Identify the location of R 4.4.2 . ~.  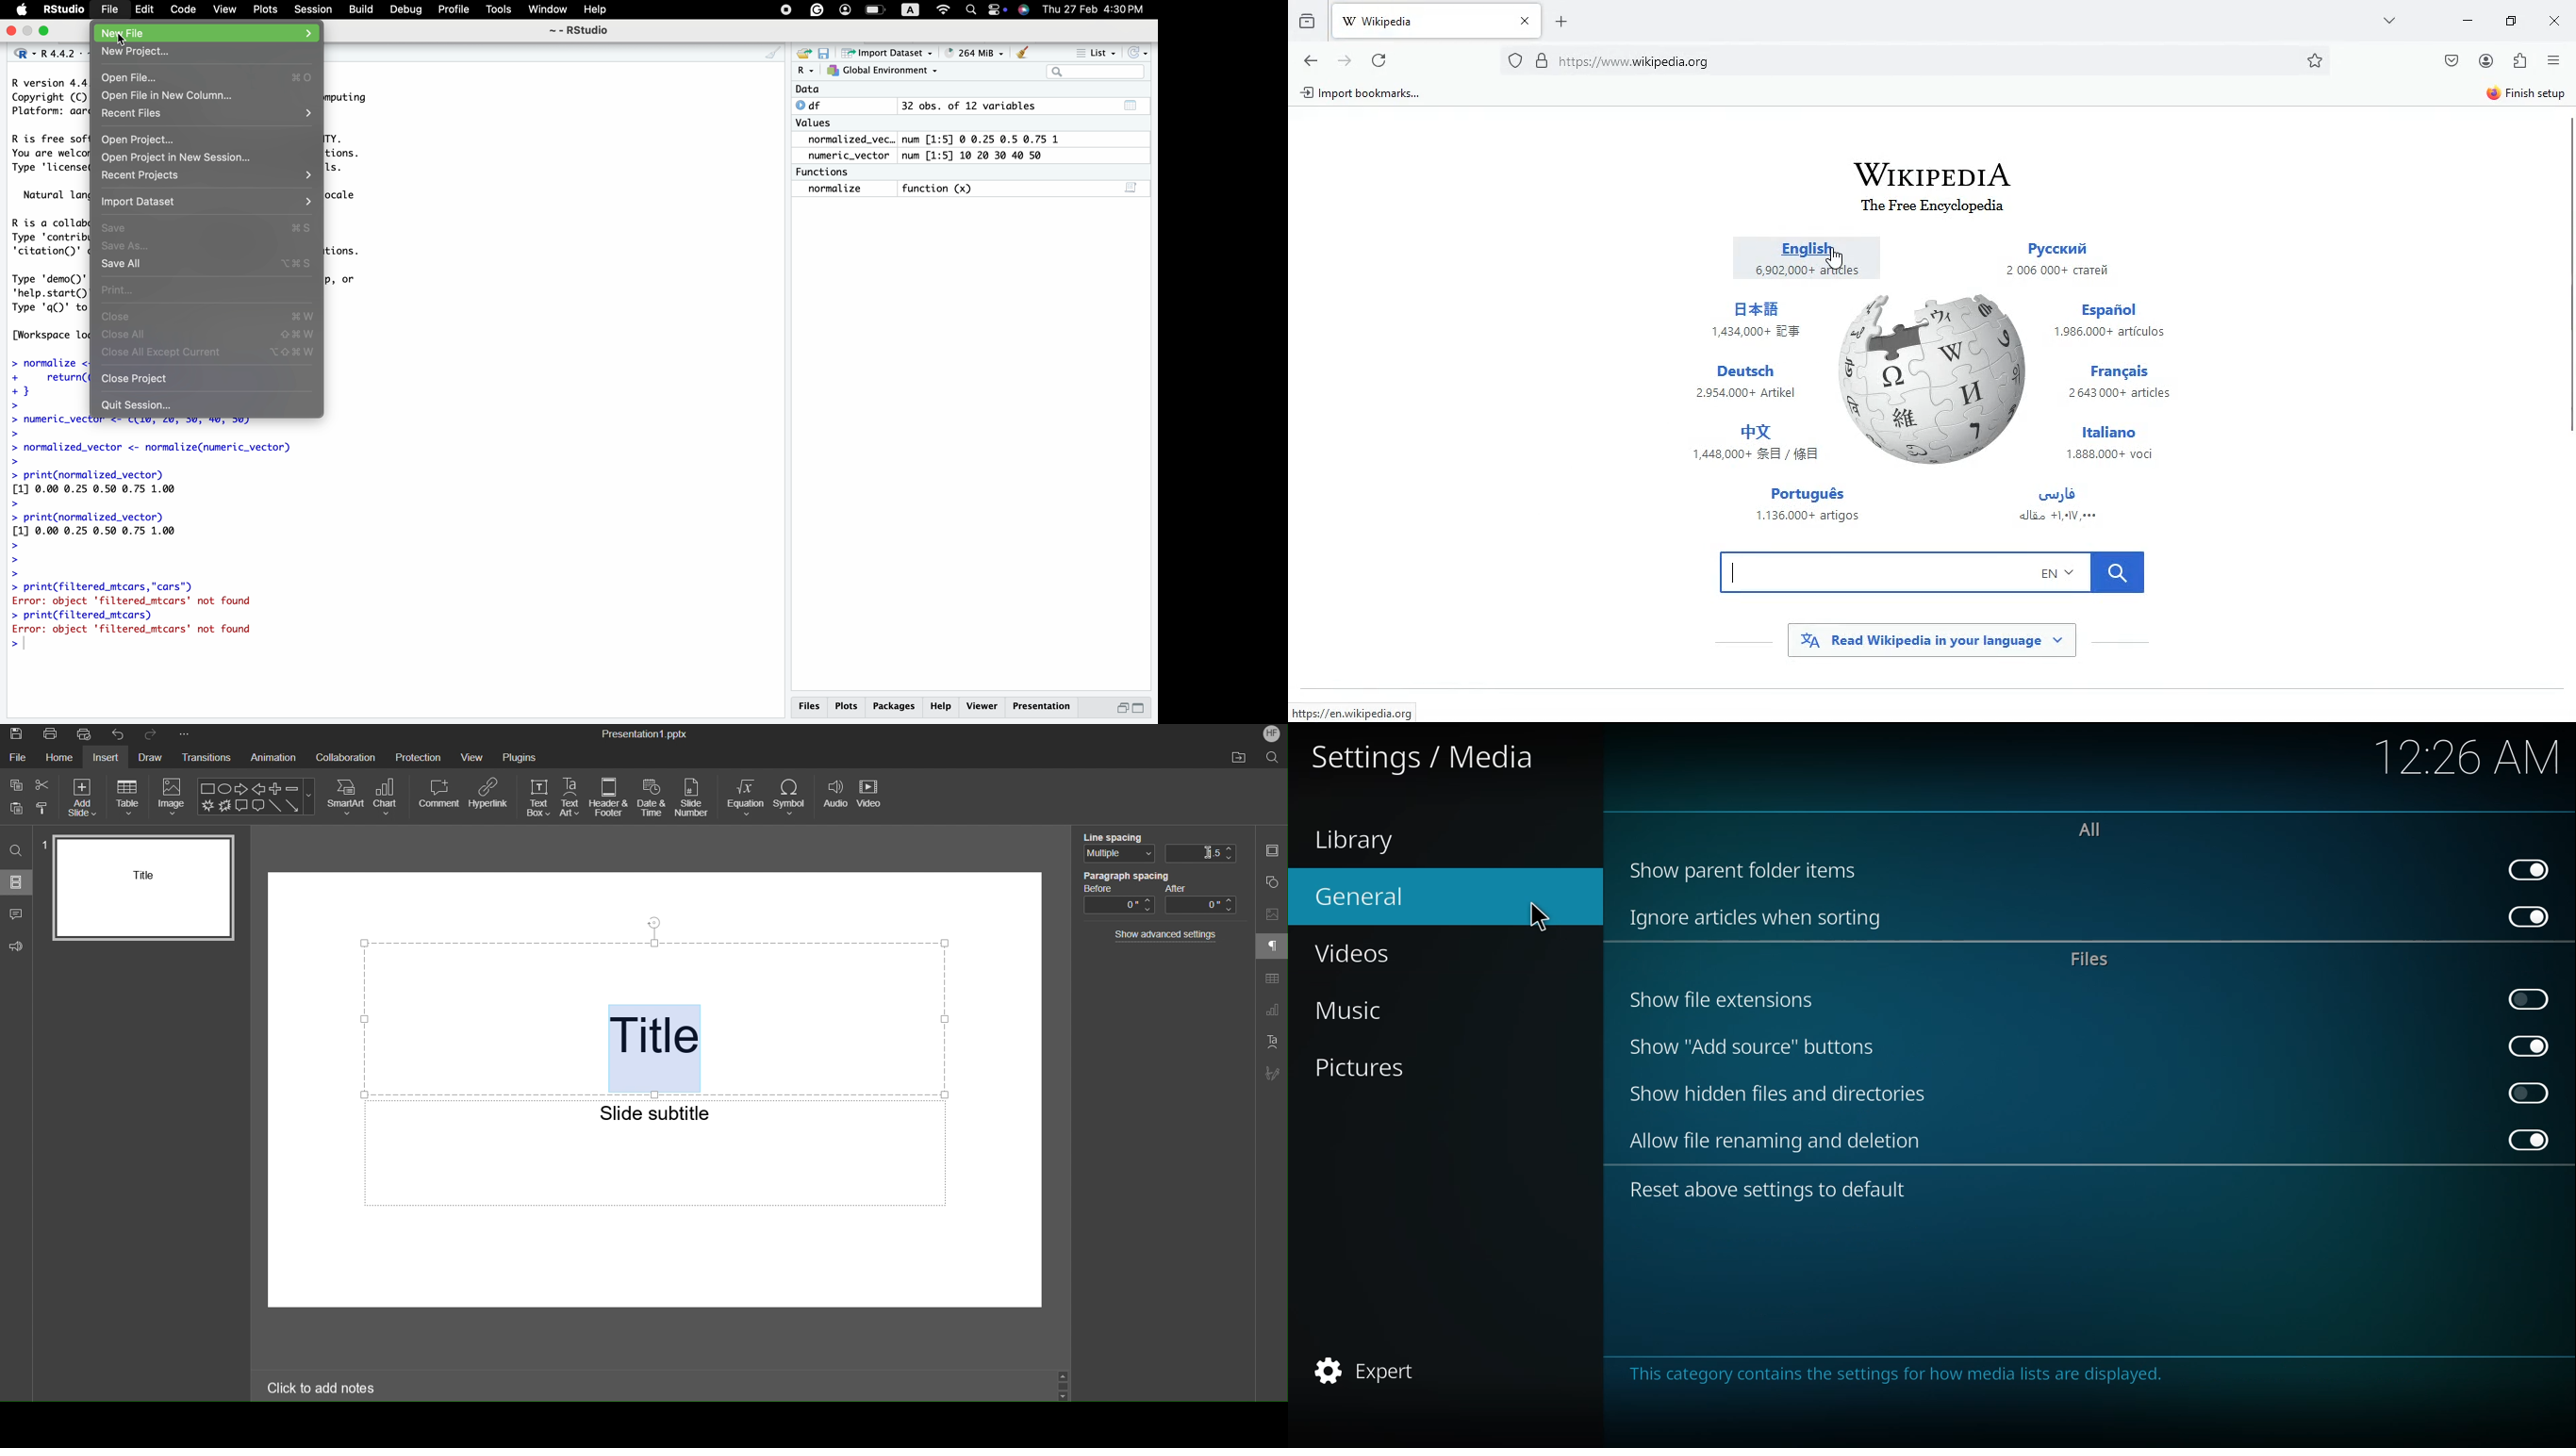
(66, 53).